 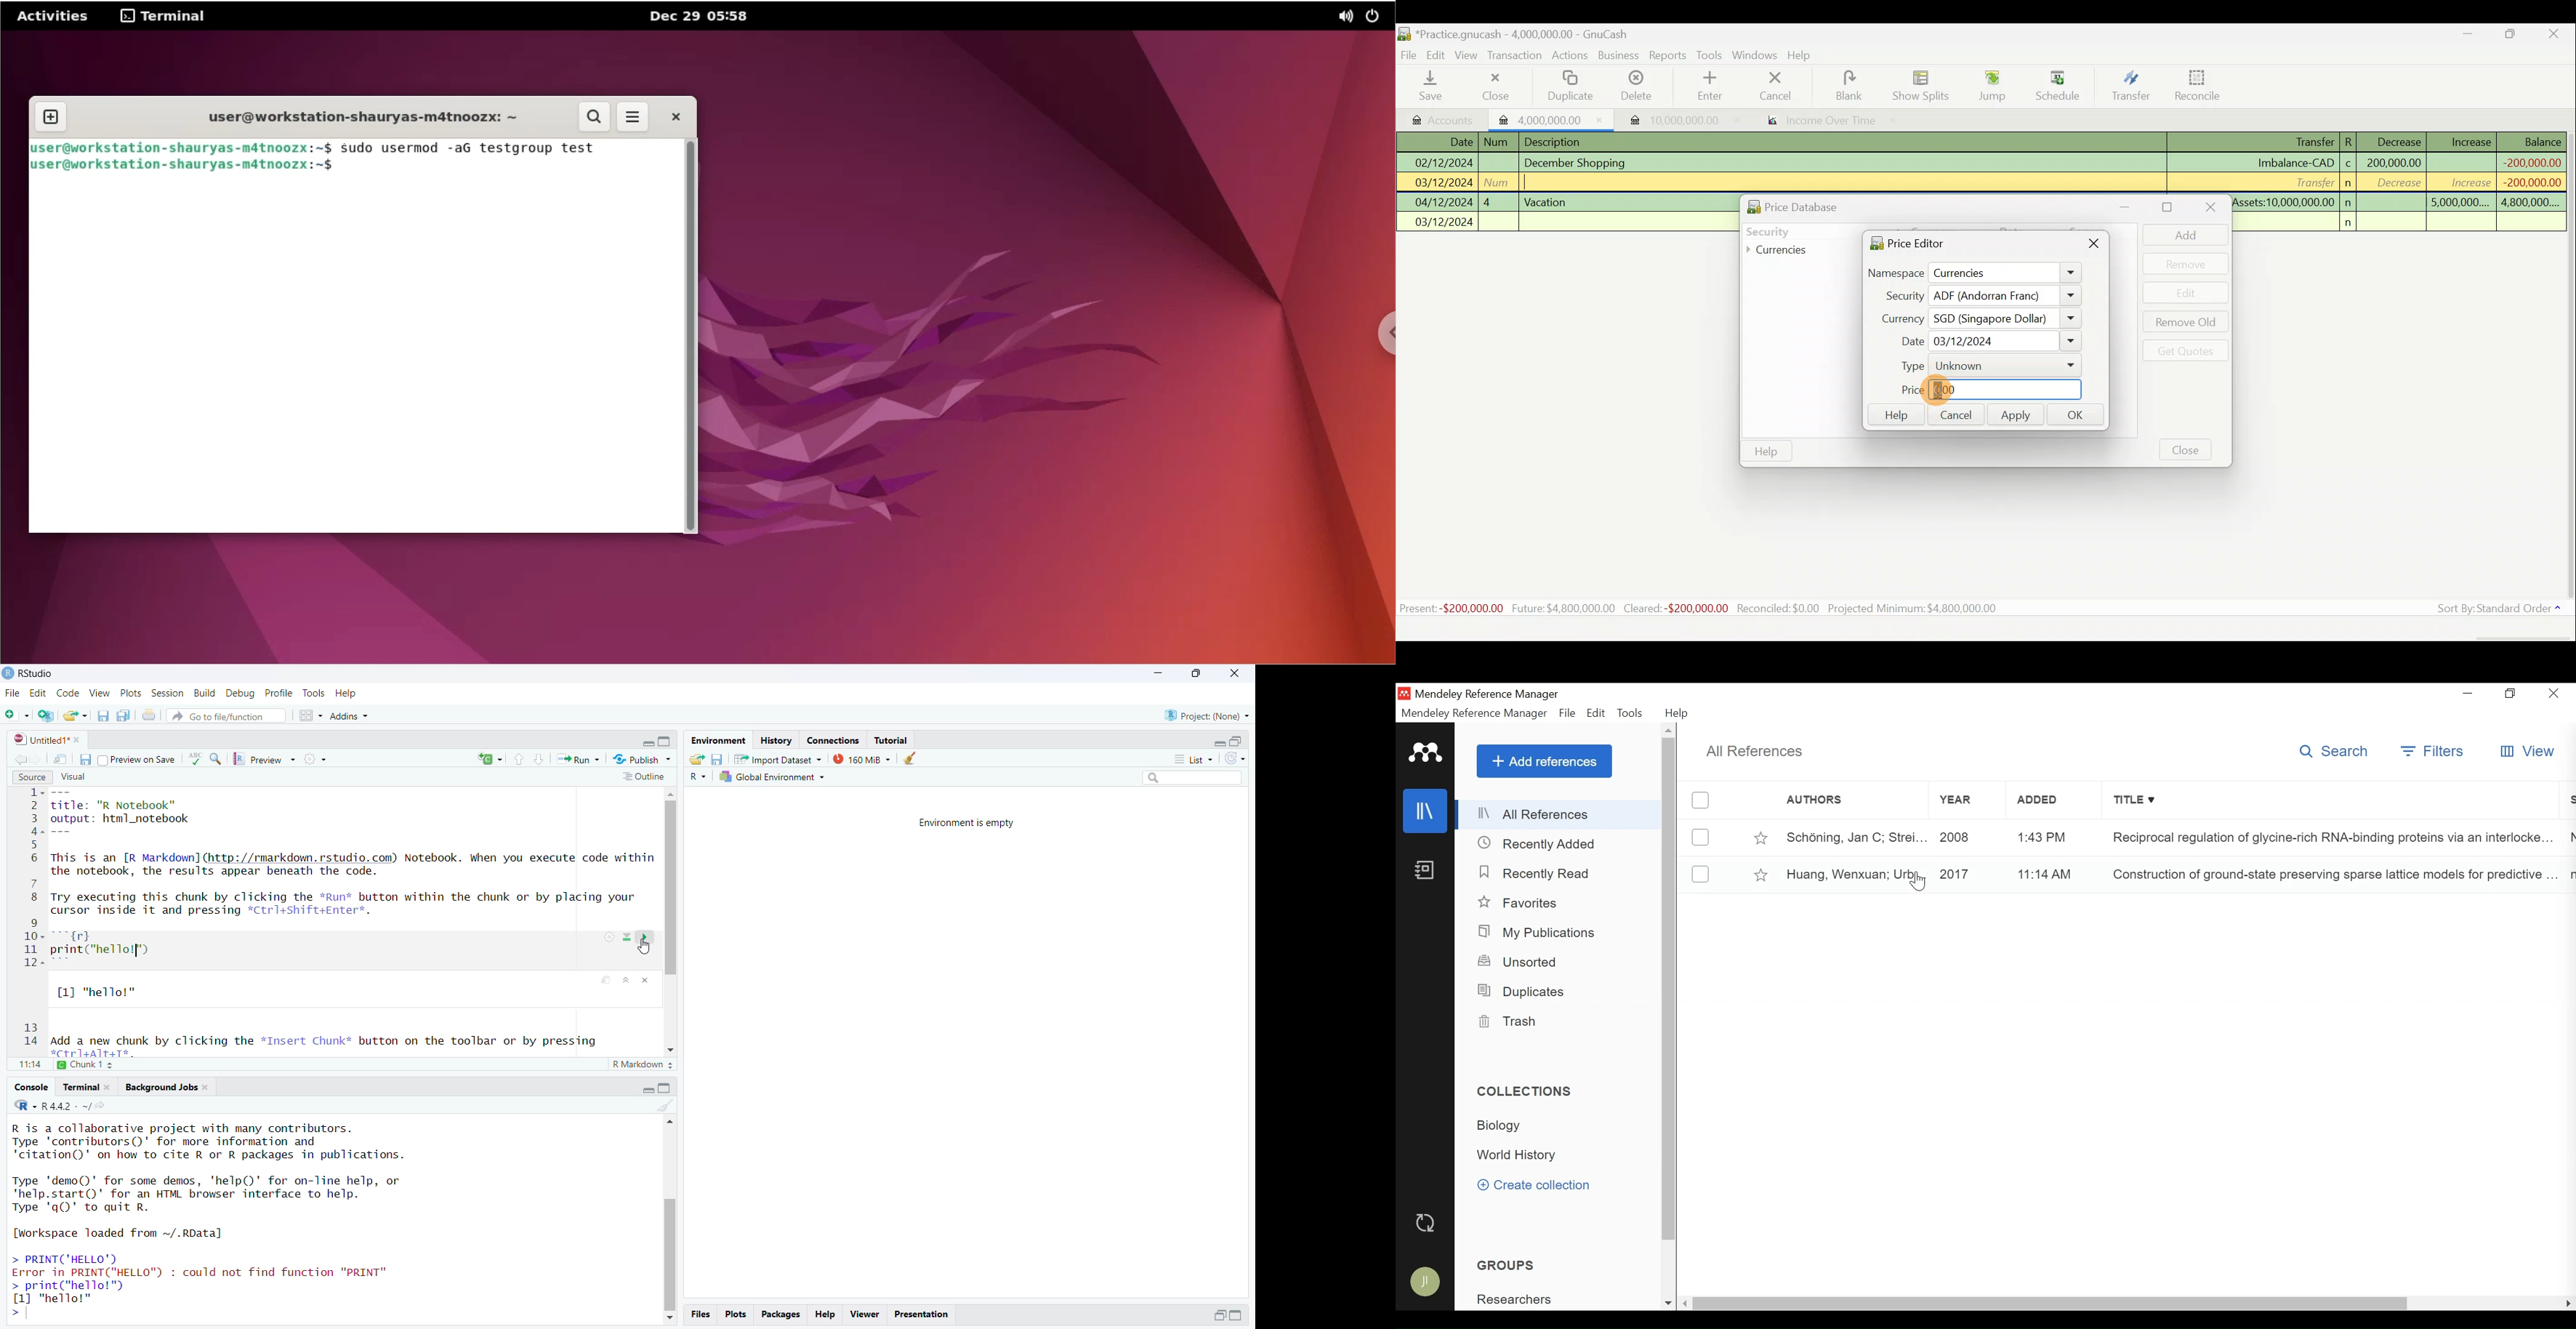 What do you see at coordinates (1630, 713) in the screenshot?
I see `Tools` at bounding box center [1630, 713].